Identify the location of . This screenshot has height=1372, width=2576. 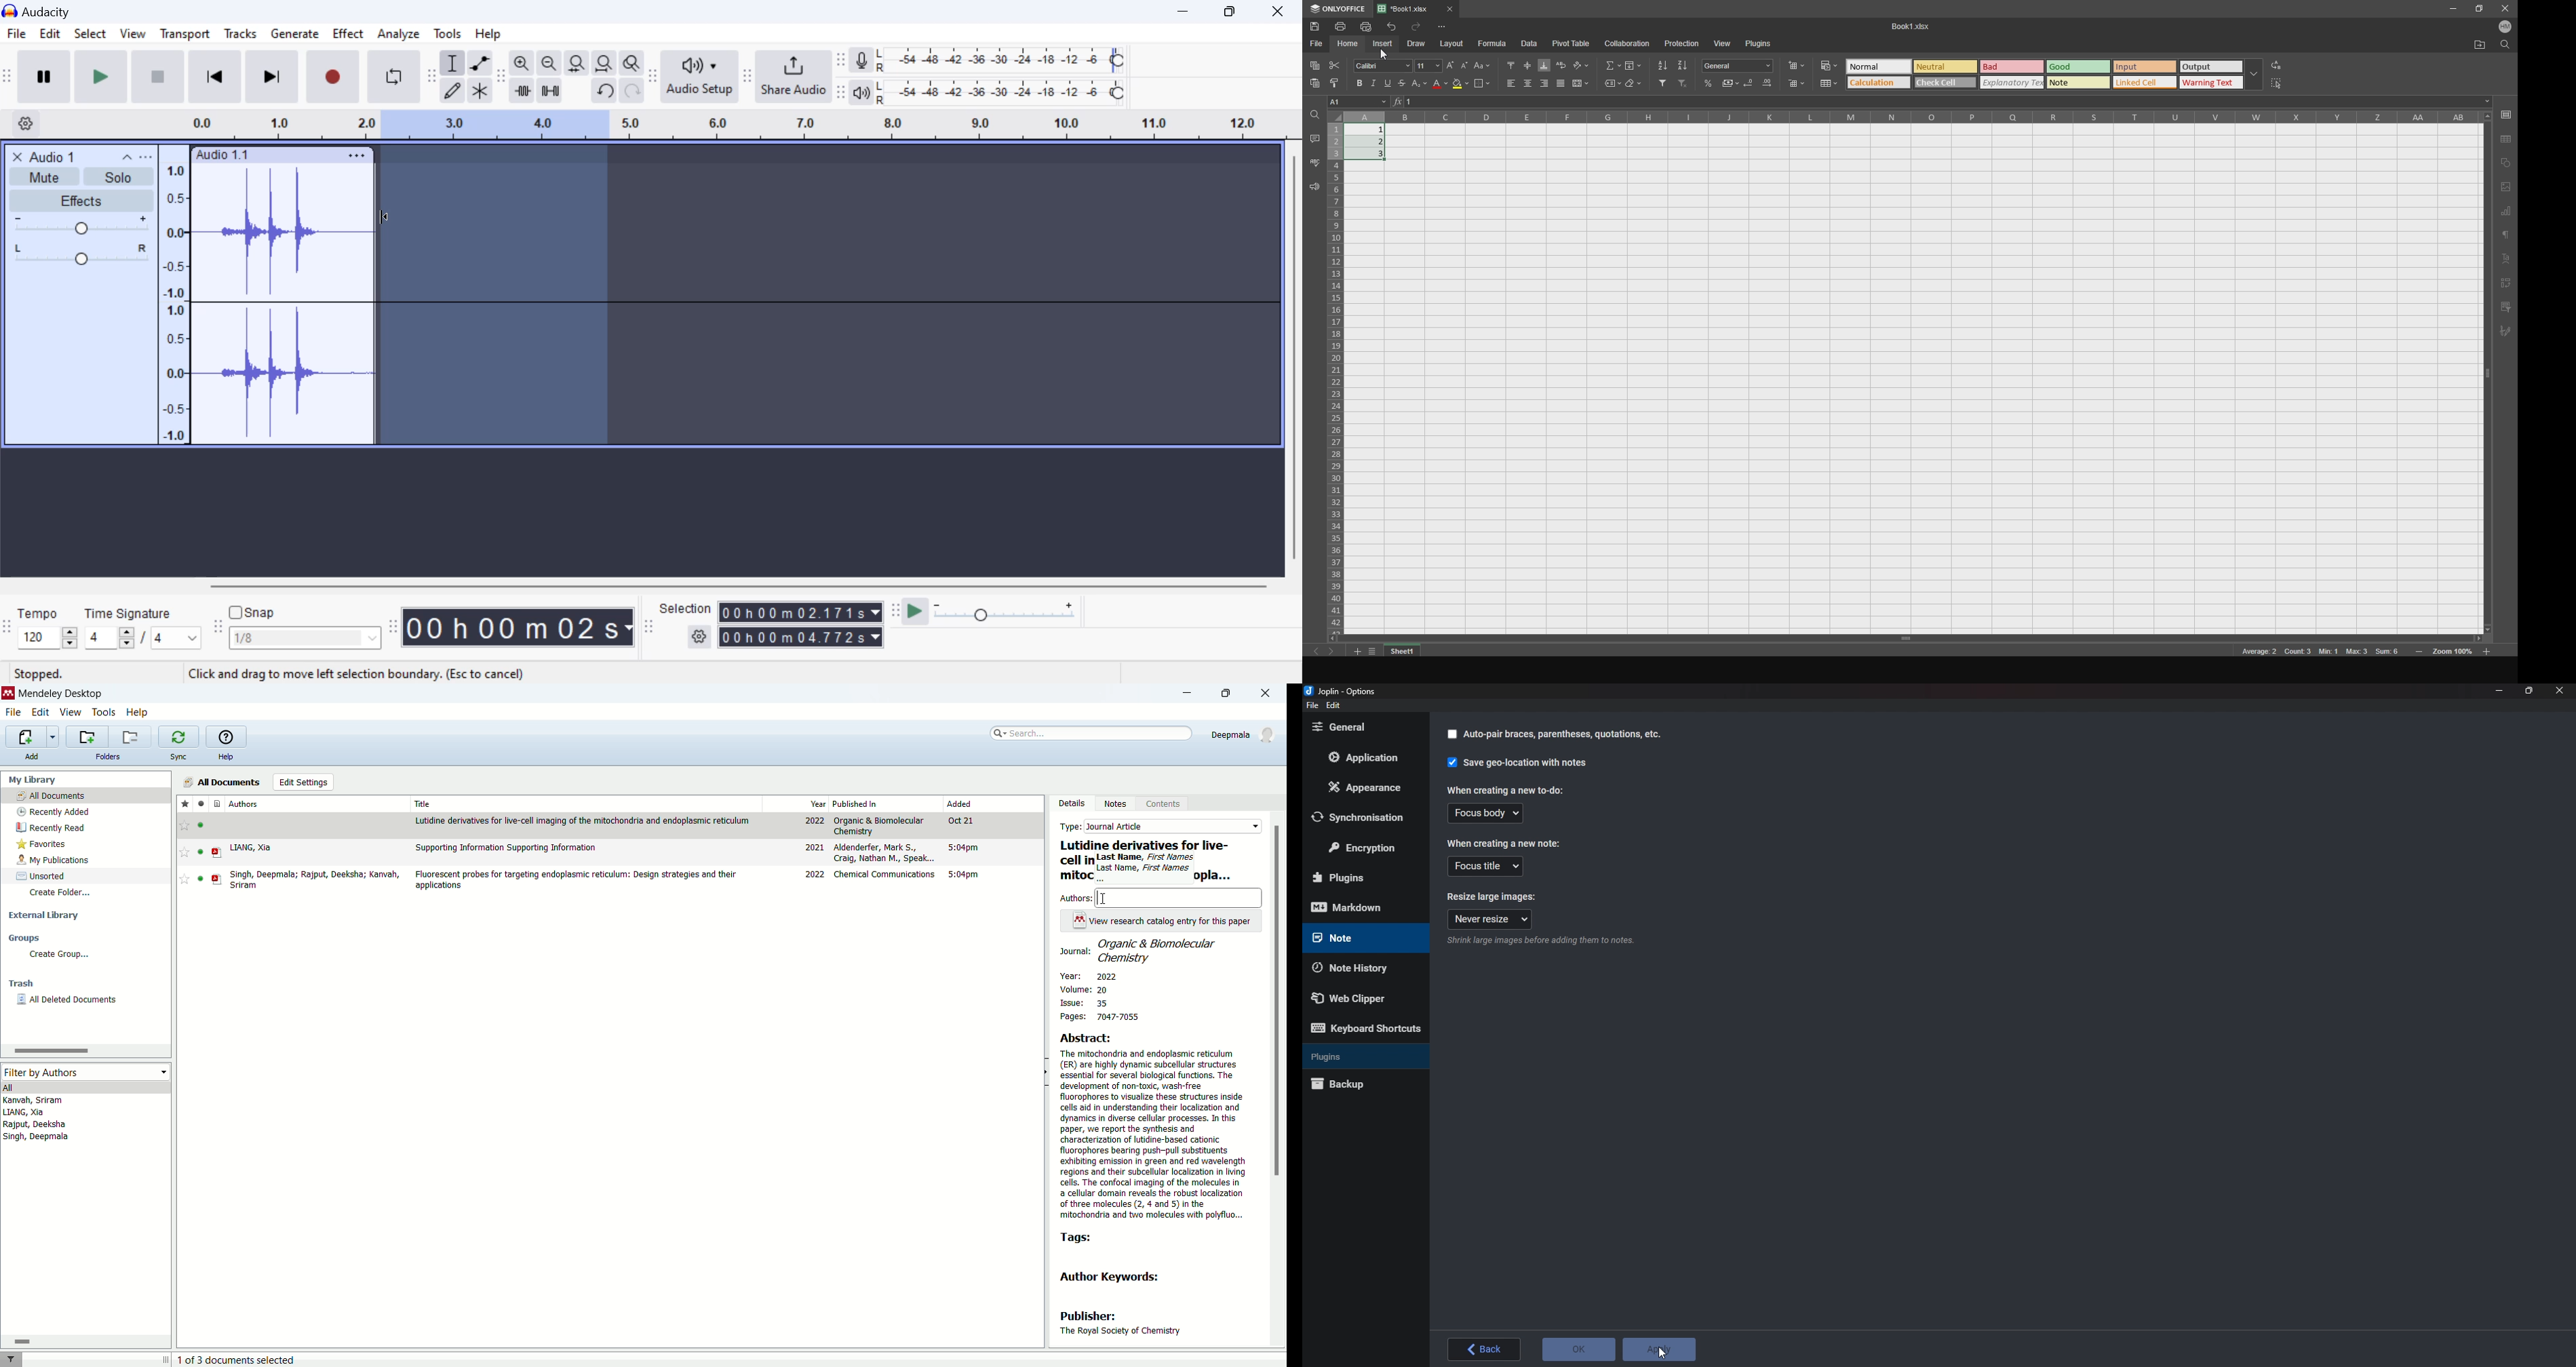
(1421, 86).